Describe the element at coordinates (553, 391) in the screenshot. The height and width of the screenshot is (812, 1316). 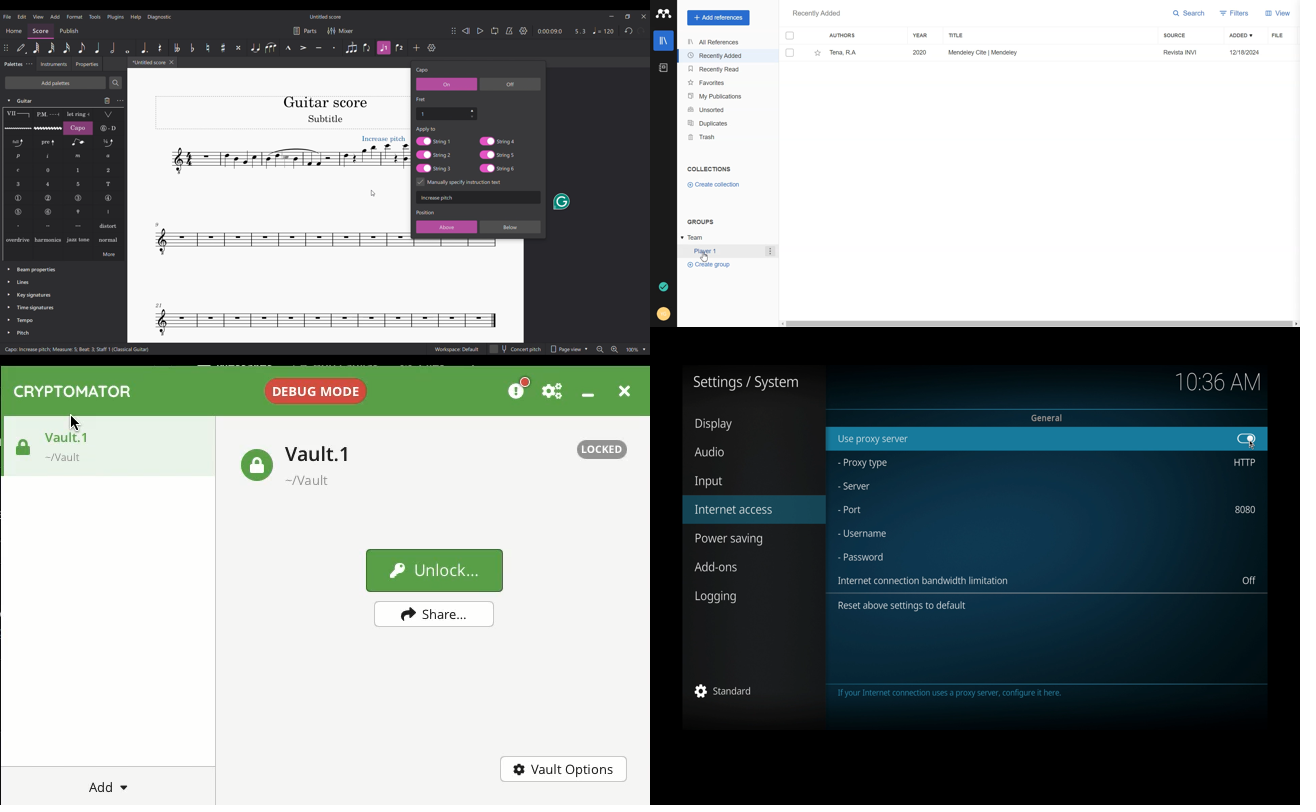
I see `settings` at that location.